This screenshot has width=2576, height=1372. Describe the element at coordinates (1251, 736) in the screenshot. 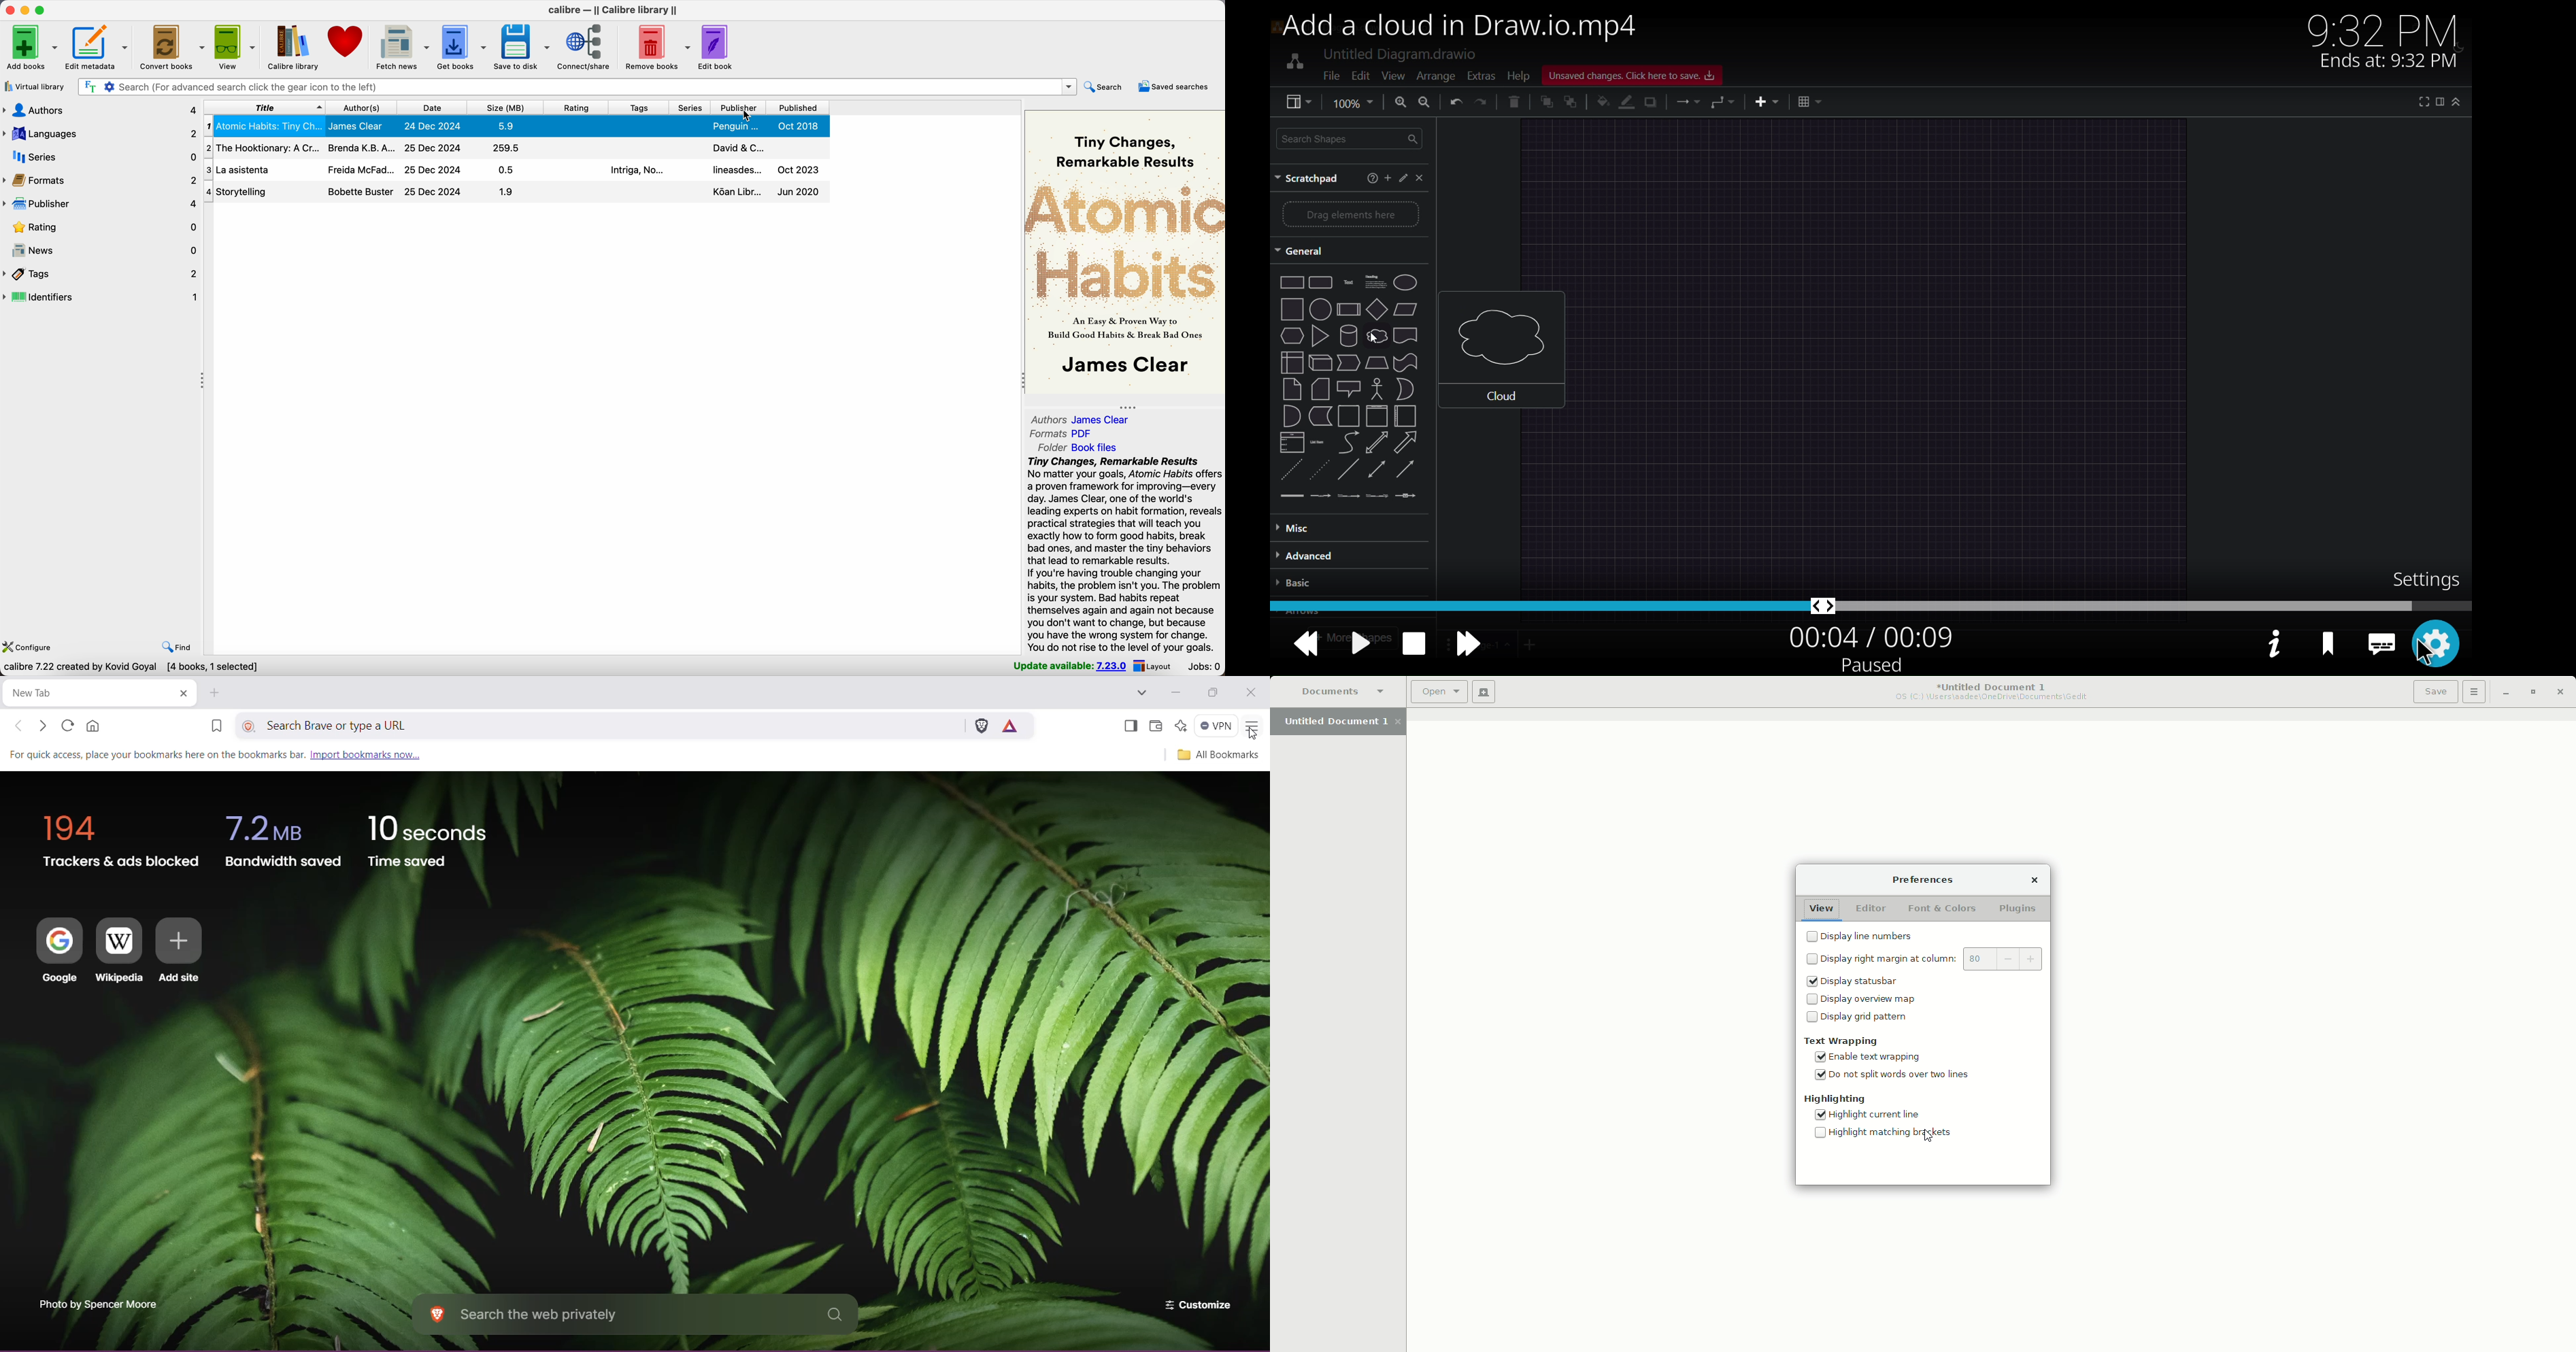

I see `cursor` at that location.